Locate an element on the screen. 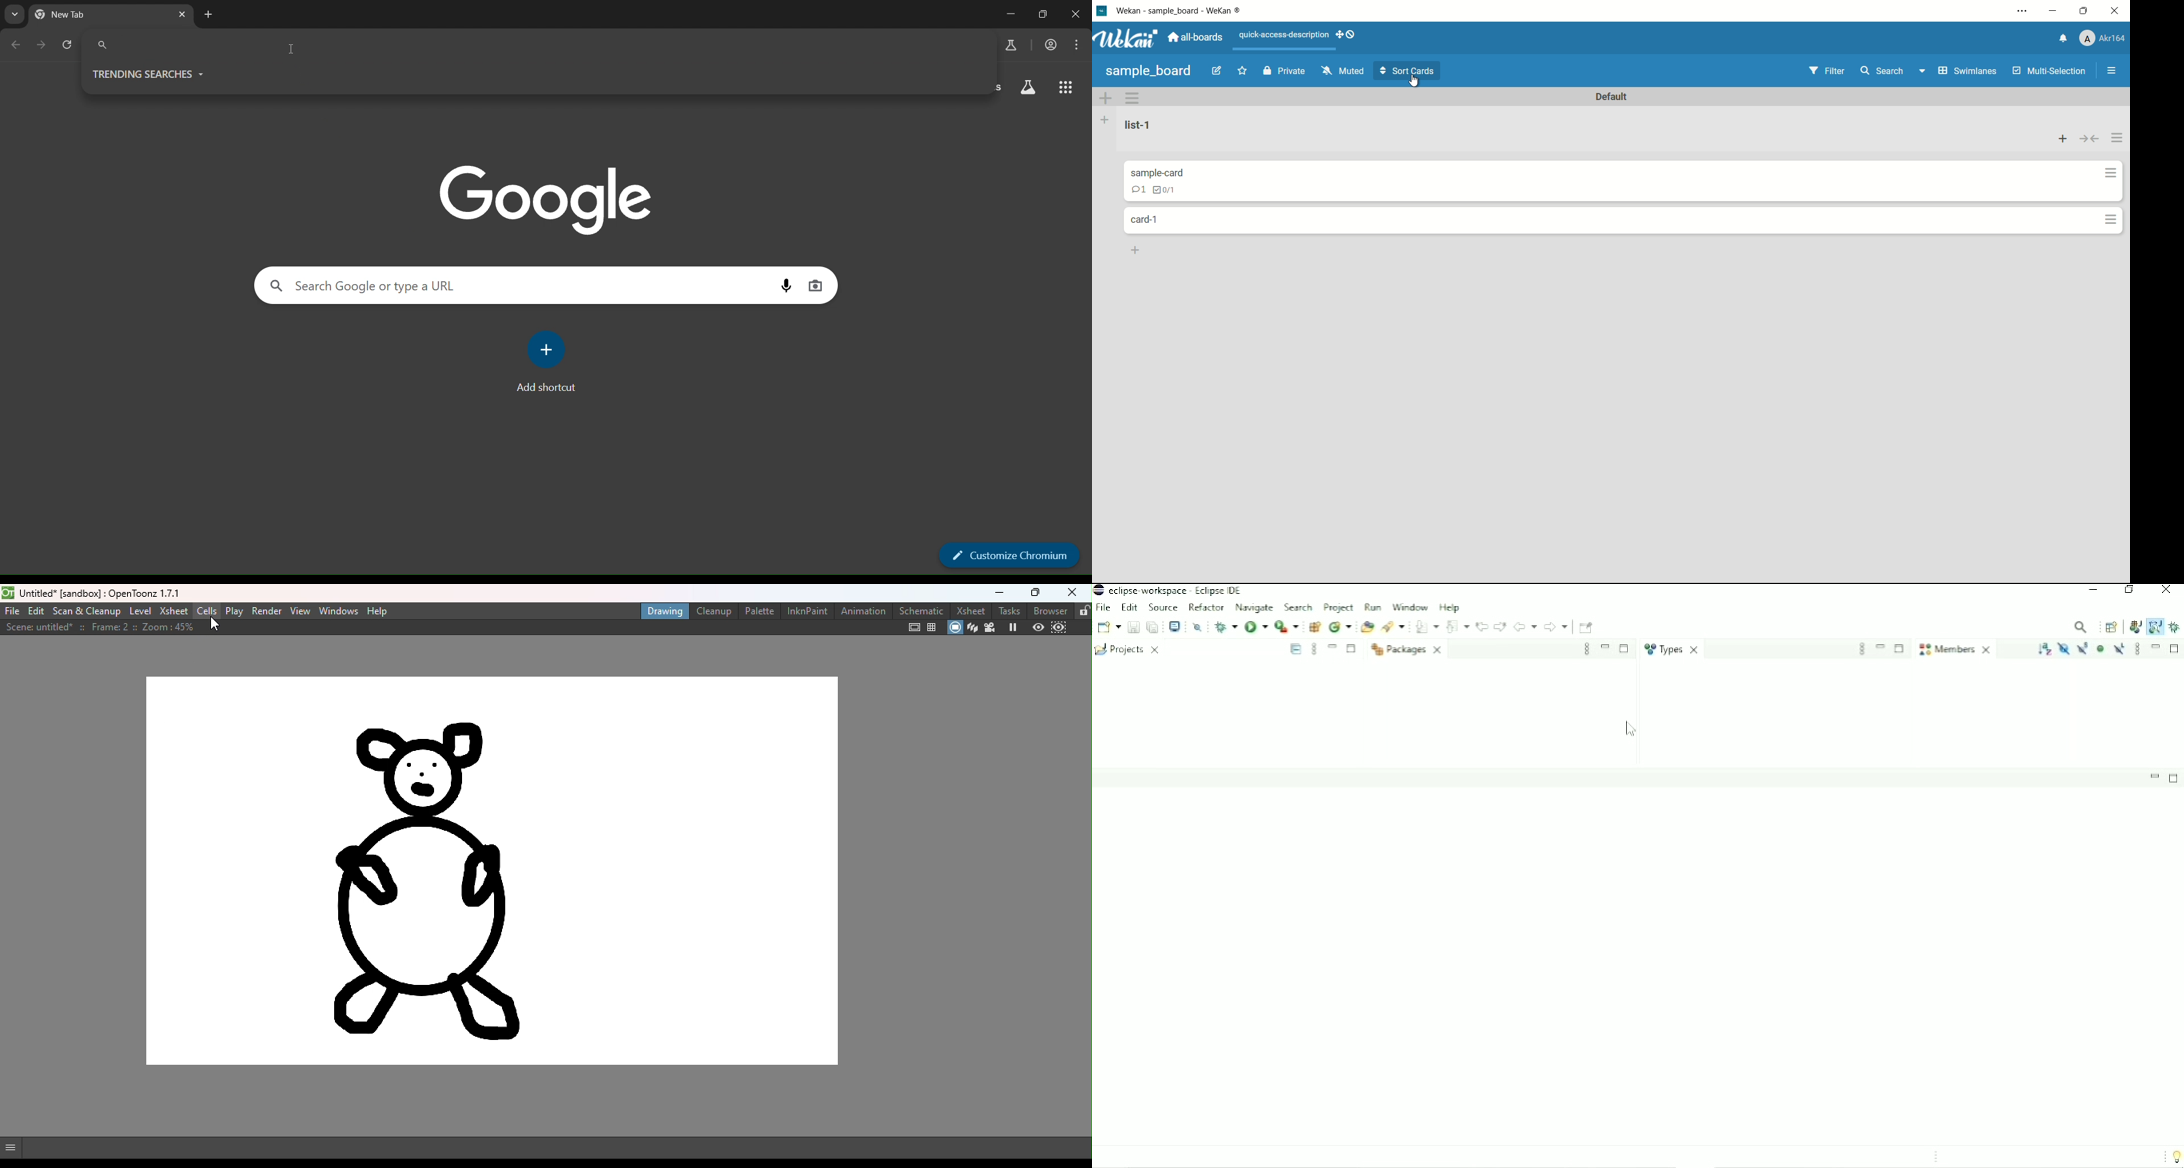 This screenshot has width=2184, height=1176. private is located at coordinates (1284, 72).